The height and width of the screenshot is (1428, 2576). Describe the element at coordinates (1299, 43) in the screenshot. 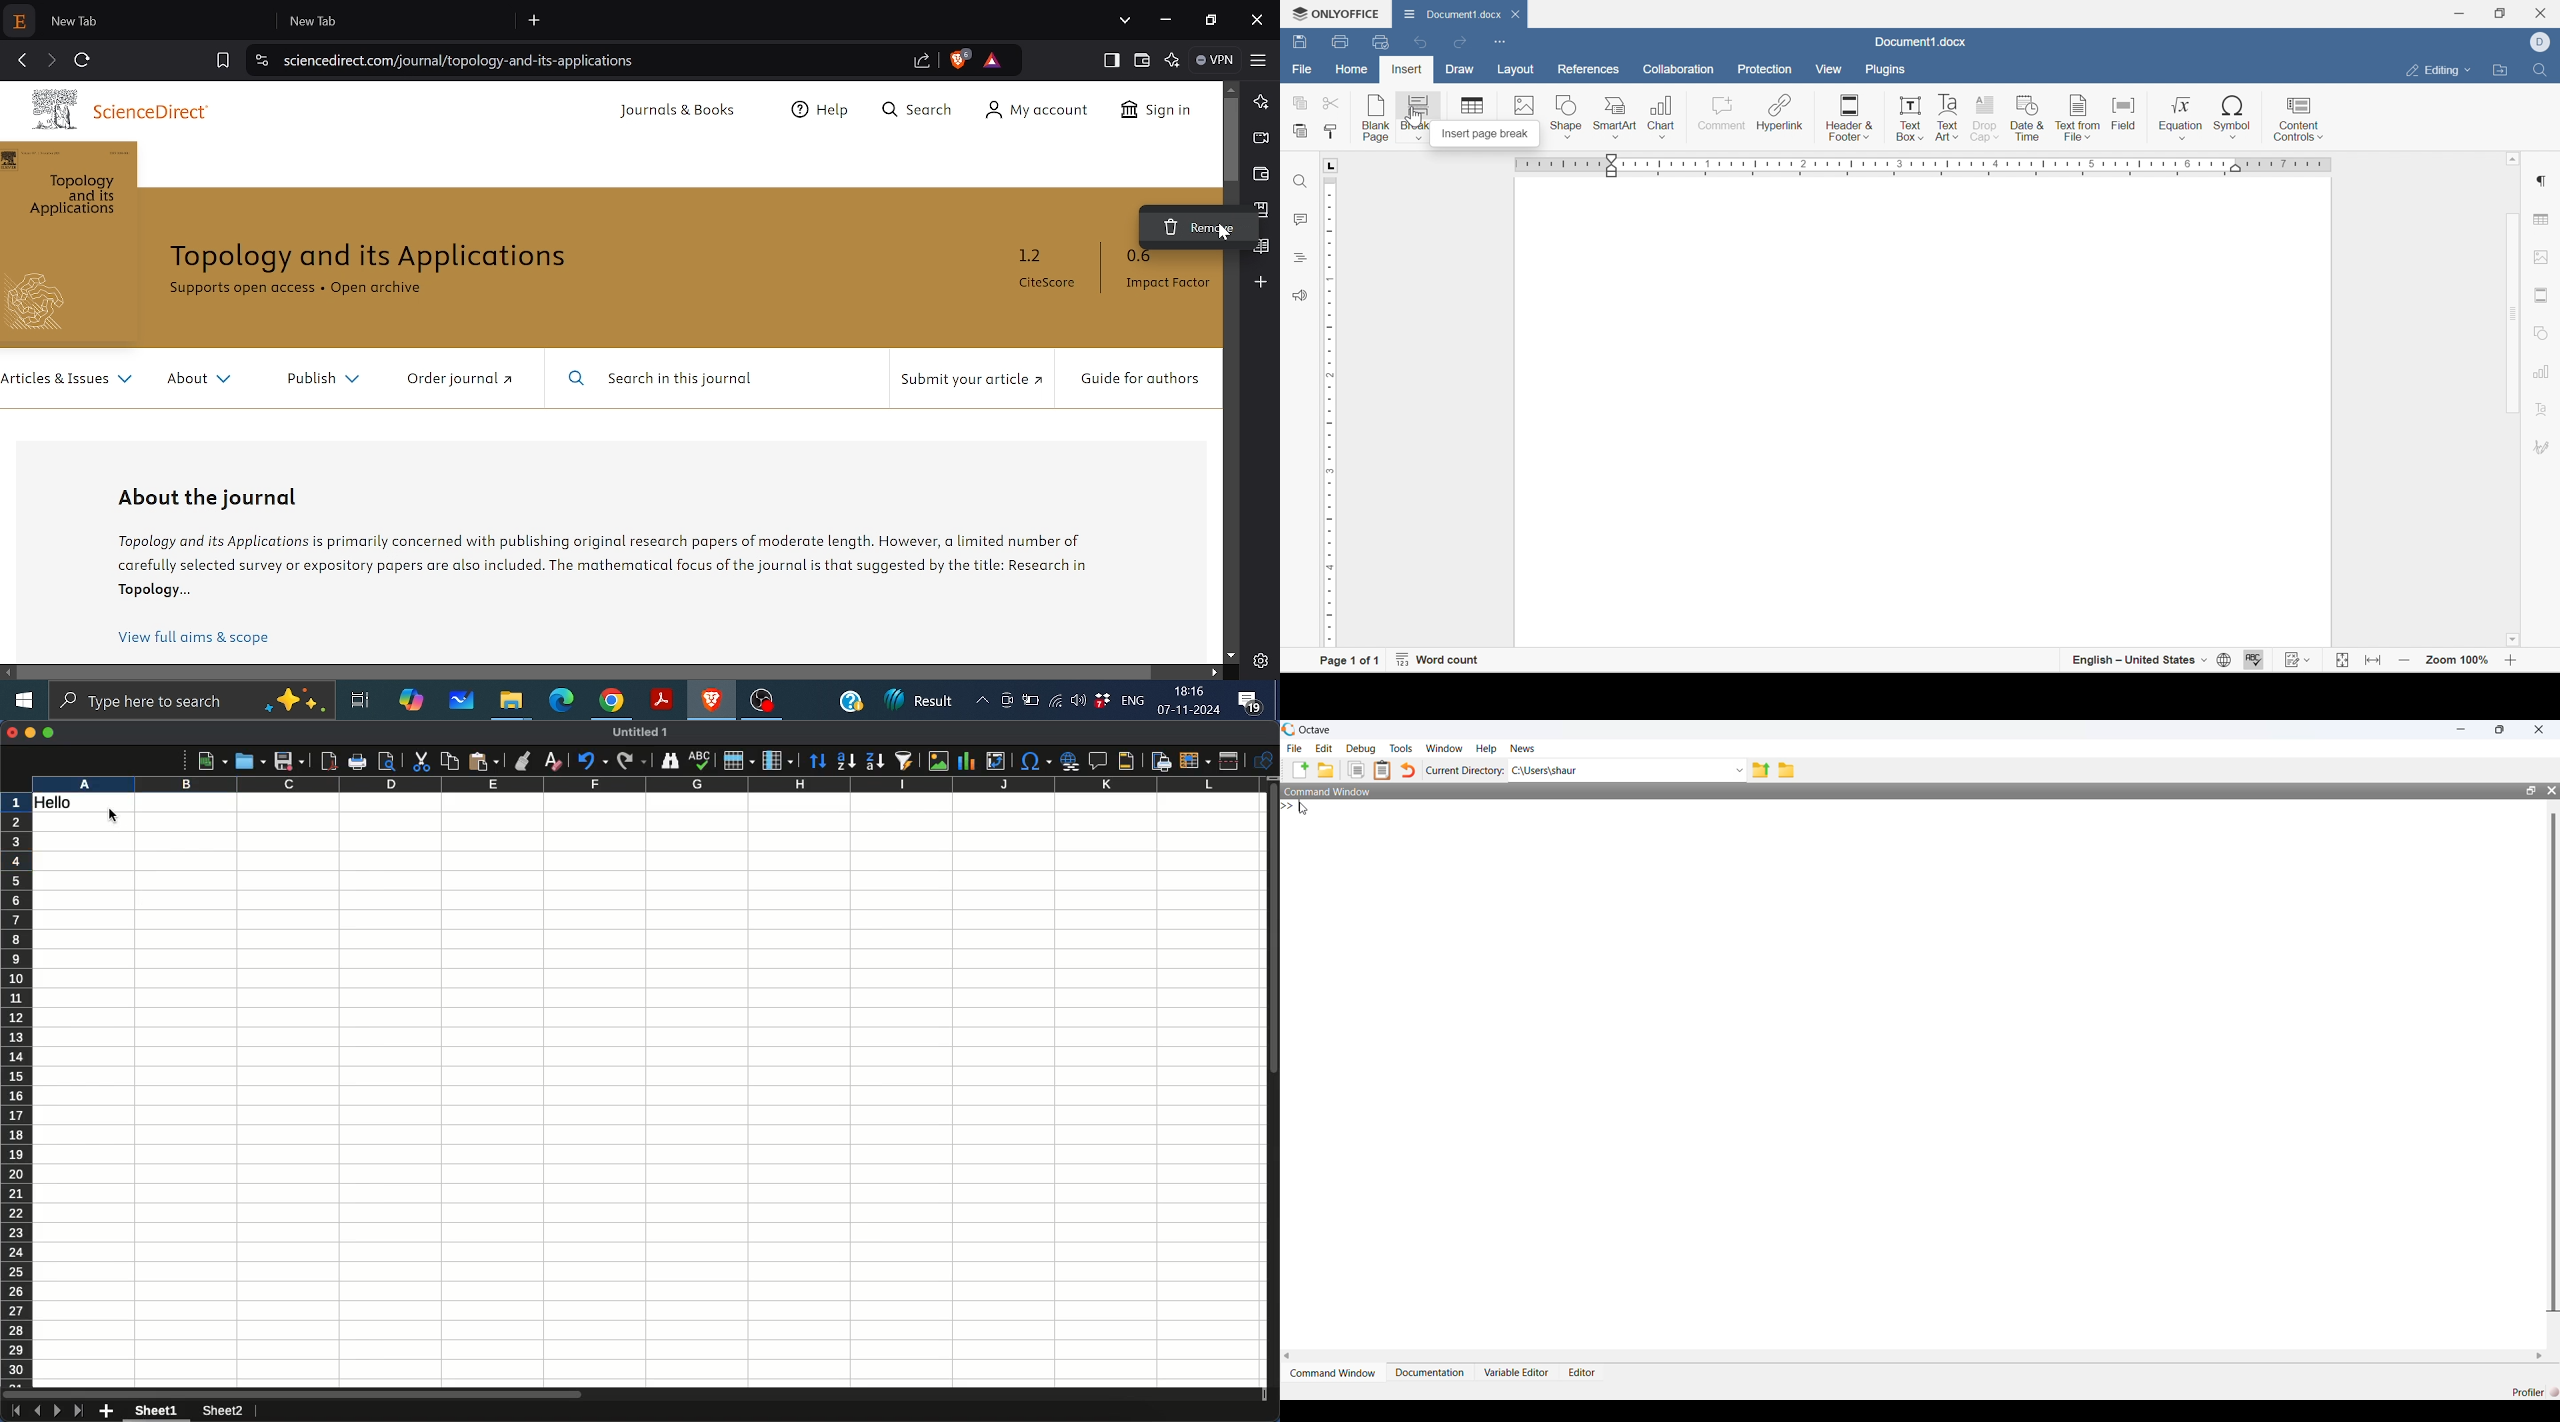

I see `Save` at that location.